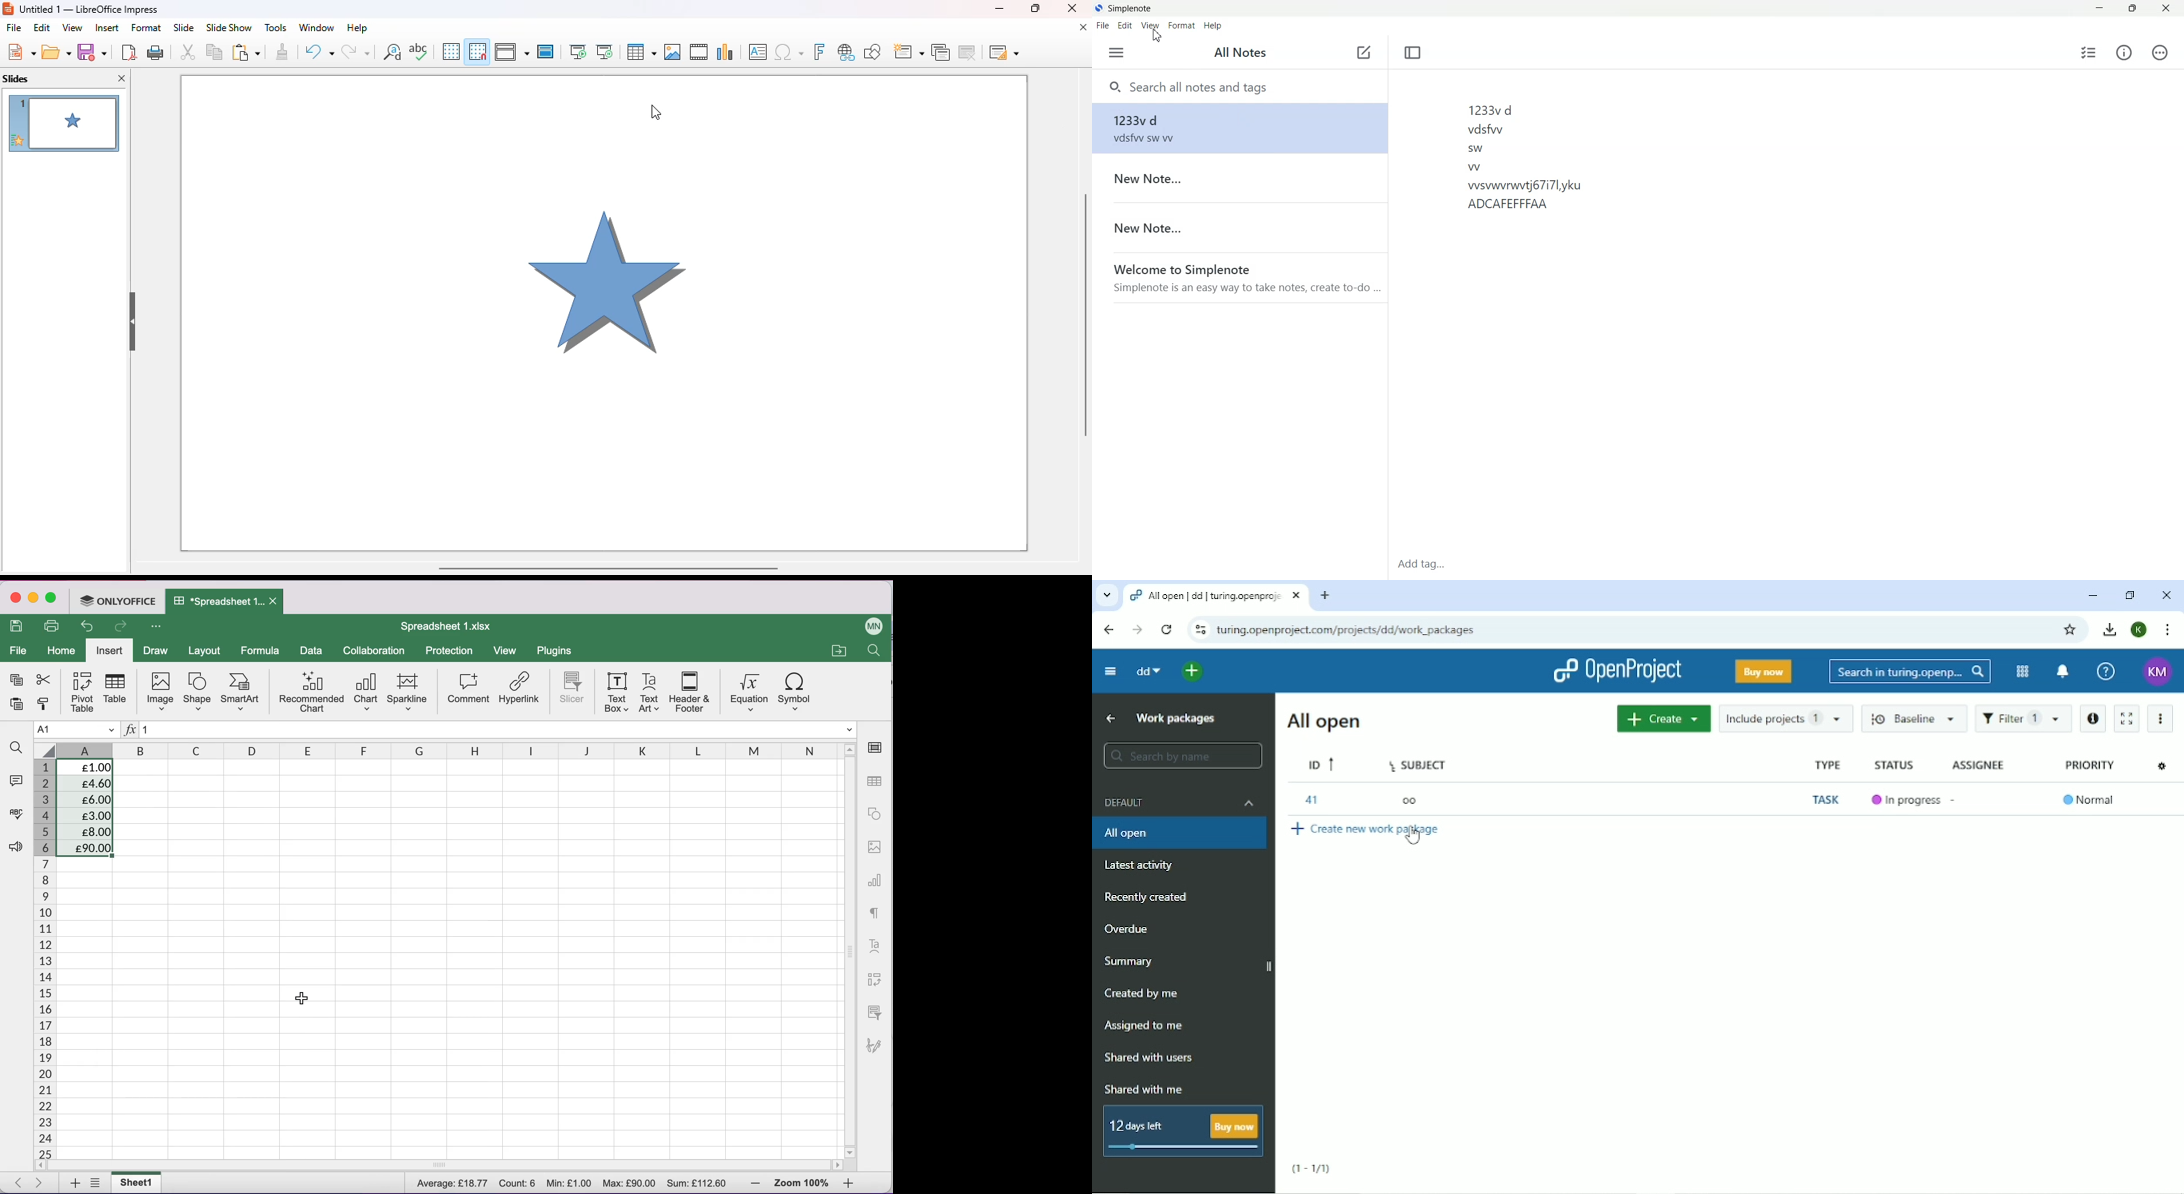 The height and width of the screenshot is (1204, 2184). I want to click on insert special characters, so click(789, 52).